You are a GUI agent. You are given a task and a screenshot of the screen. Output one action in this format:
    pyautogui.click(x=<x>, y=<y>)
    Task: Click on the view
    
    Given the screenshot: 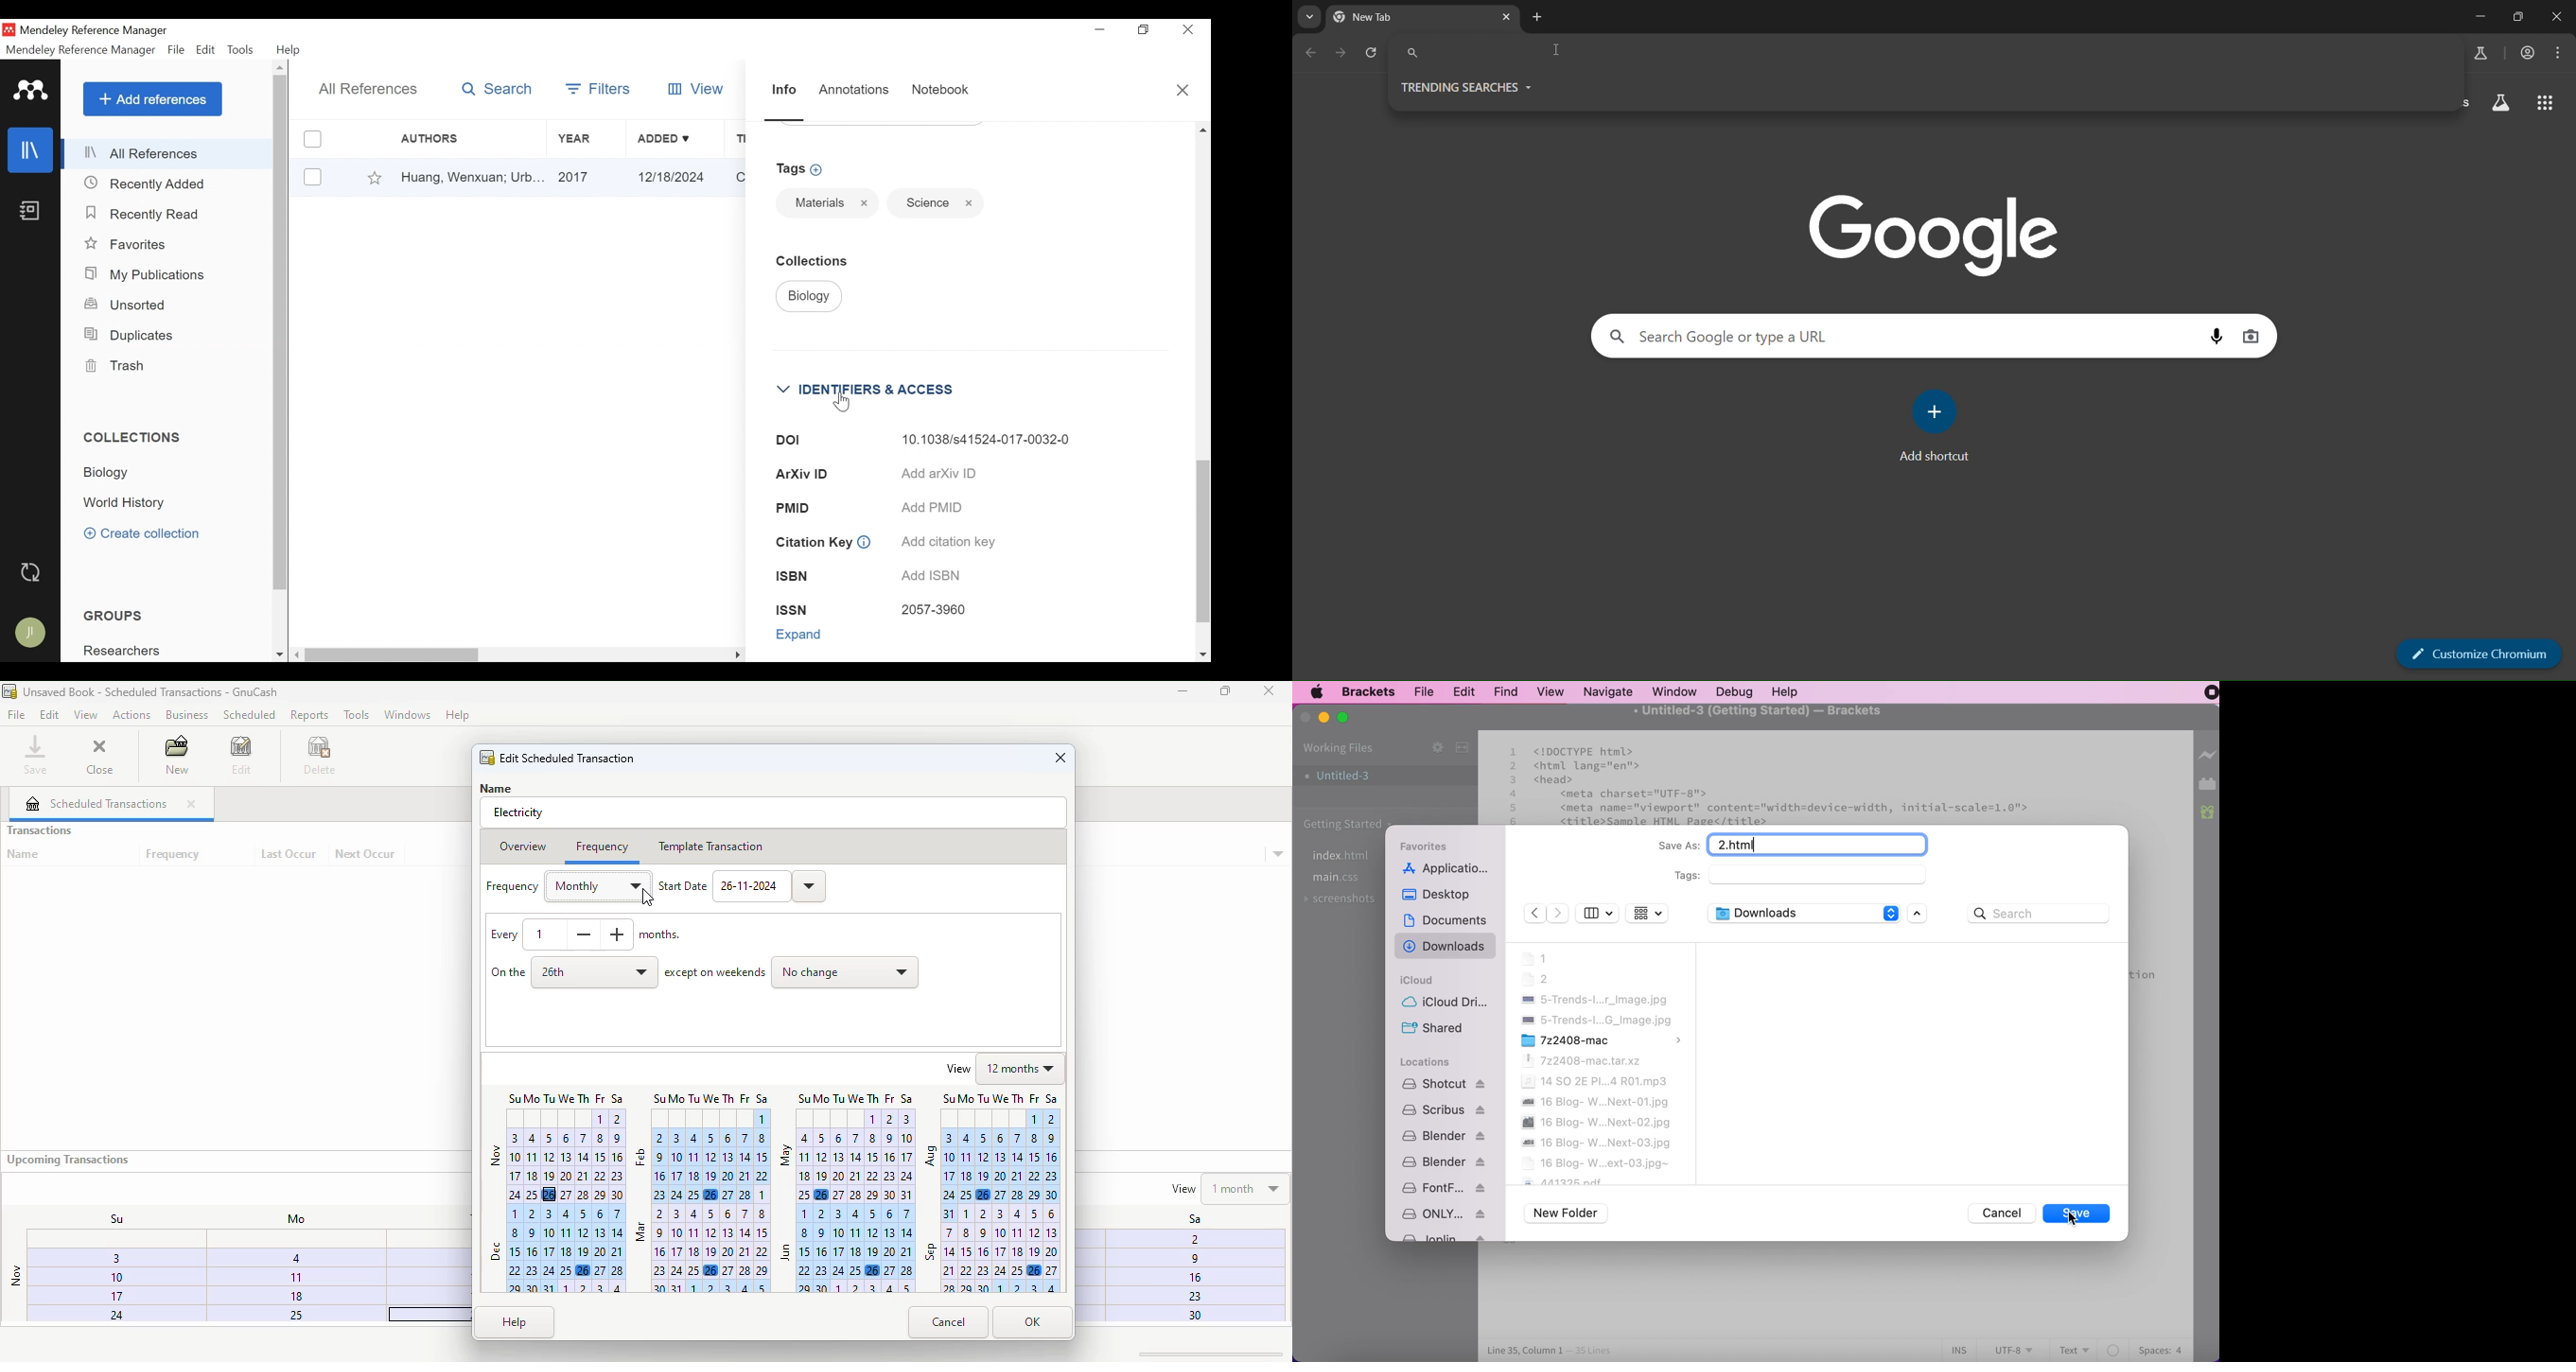 What is the action you would take?
    pyautogui.click(x=1552, y=691)
    